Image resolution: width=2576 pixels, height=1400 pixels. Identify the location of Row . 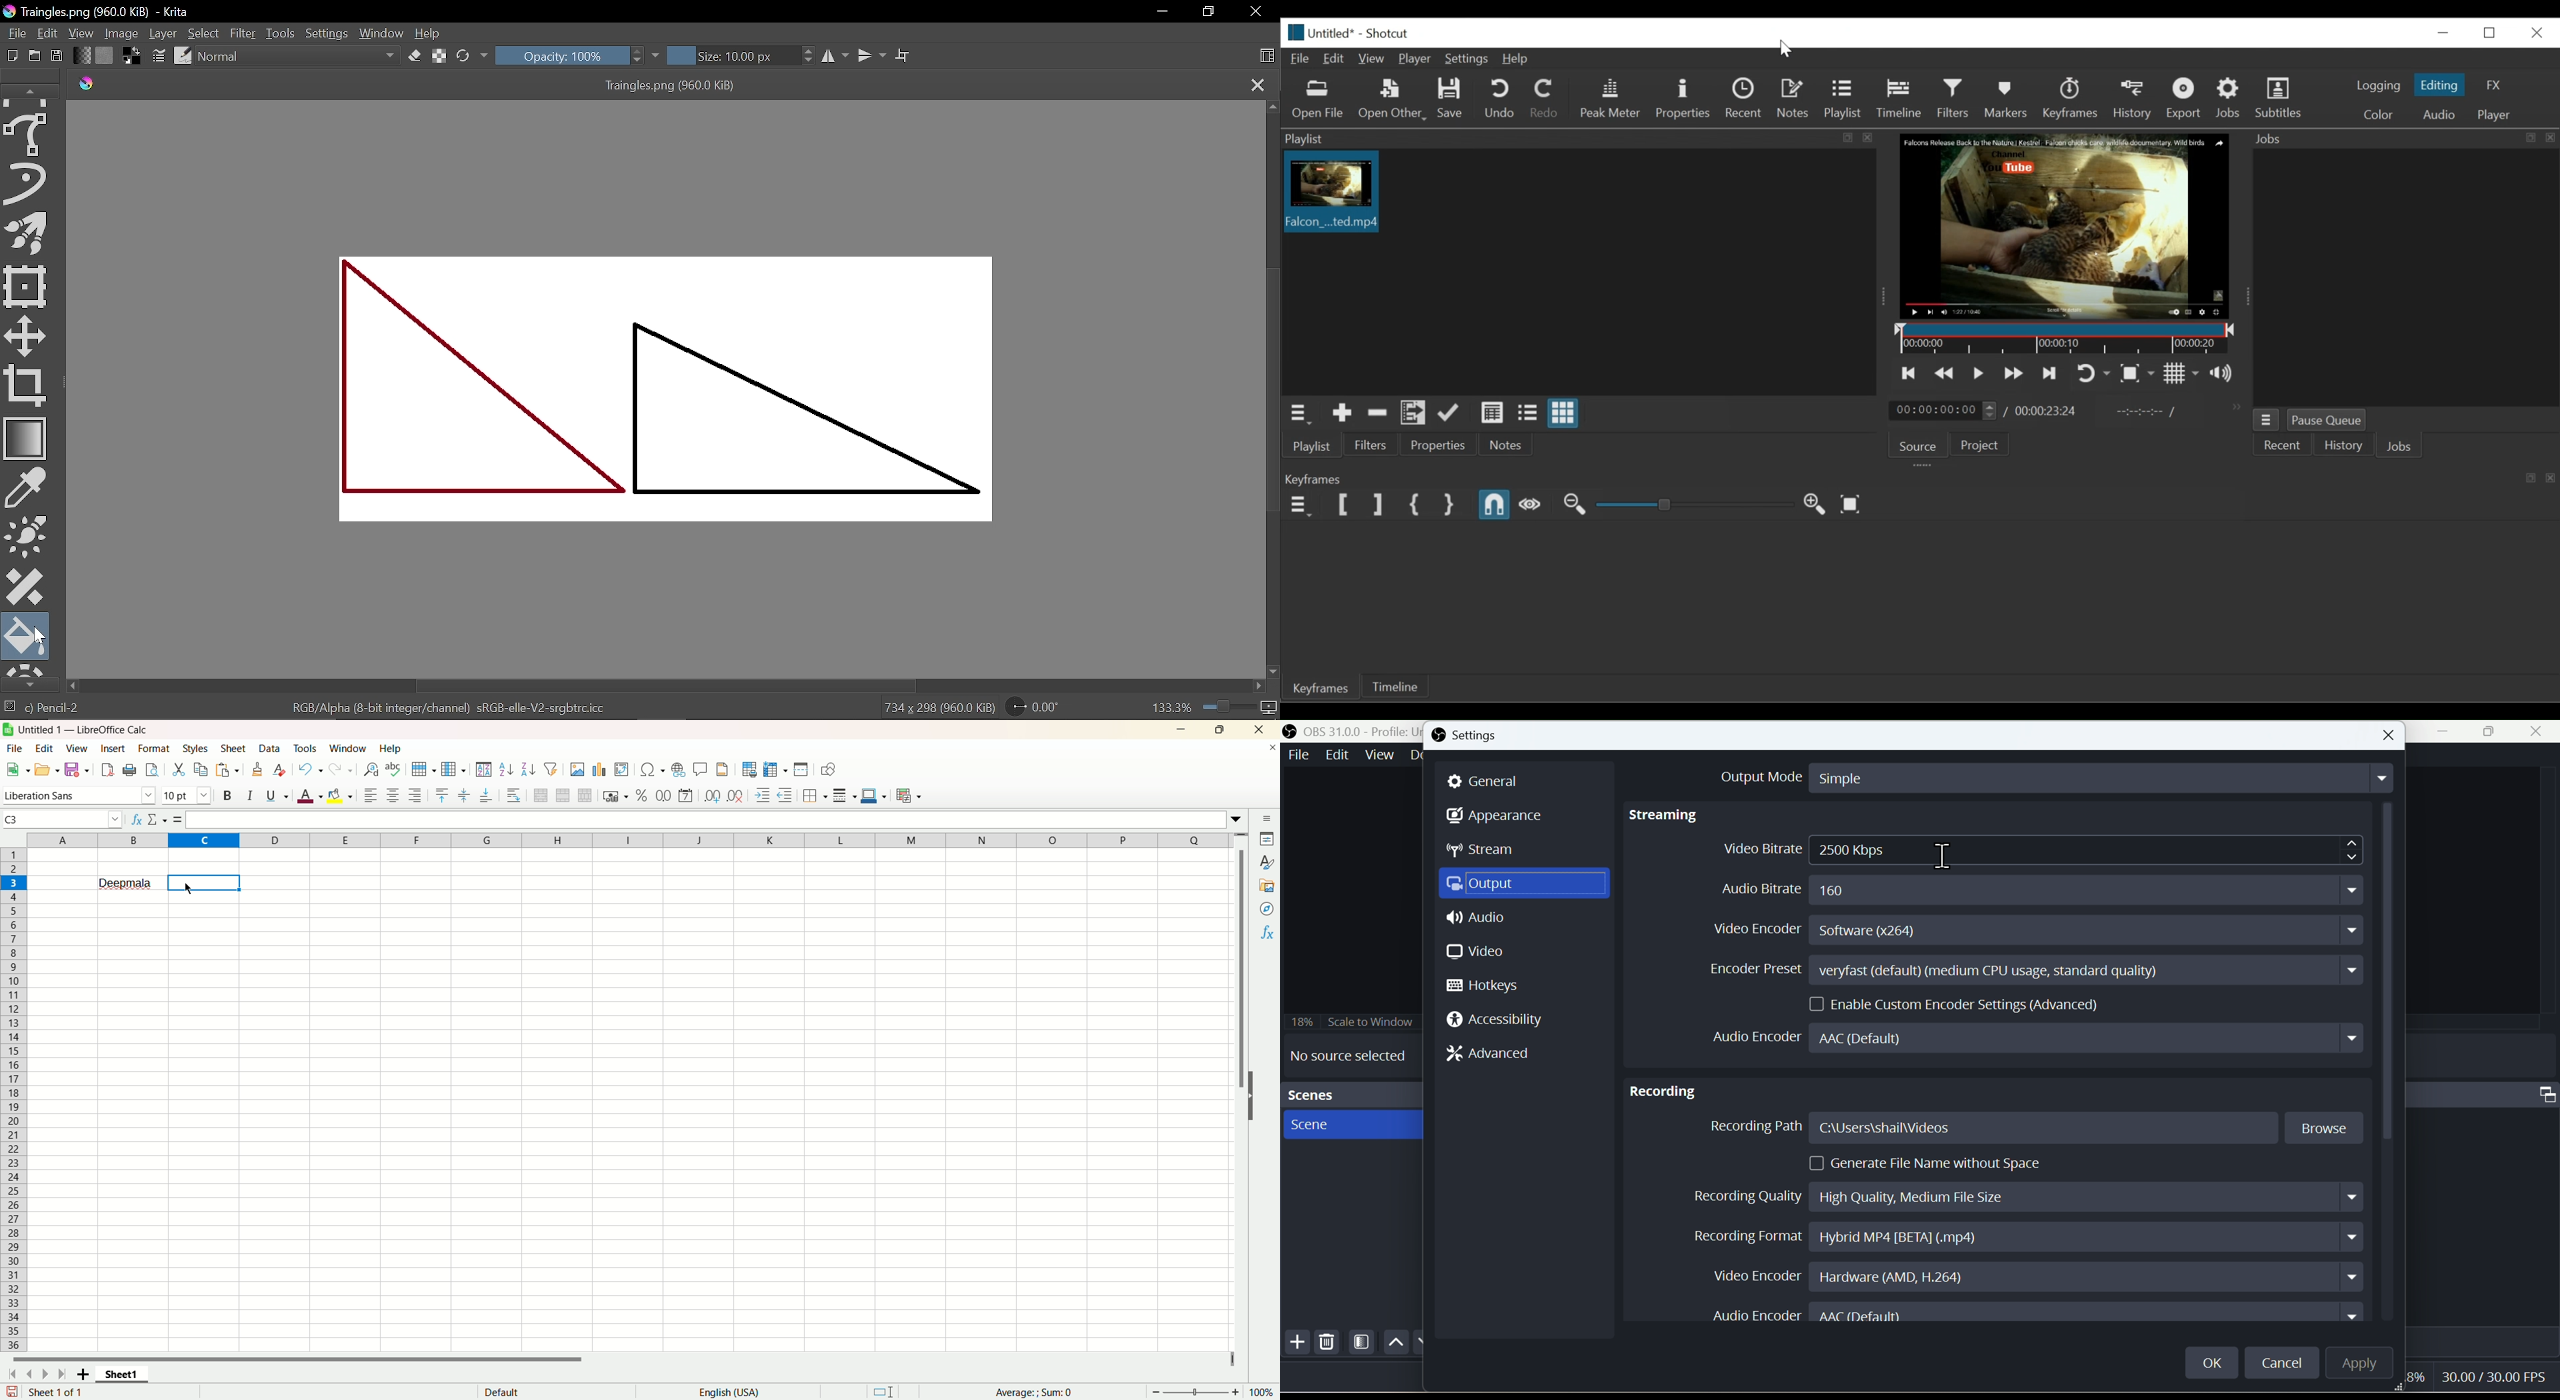
(16, 1099).